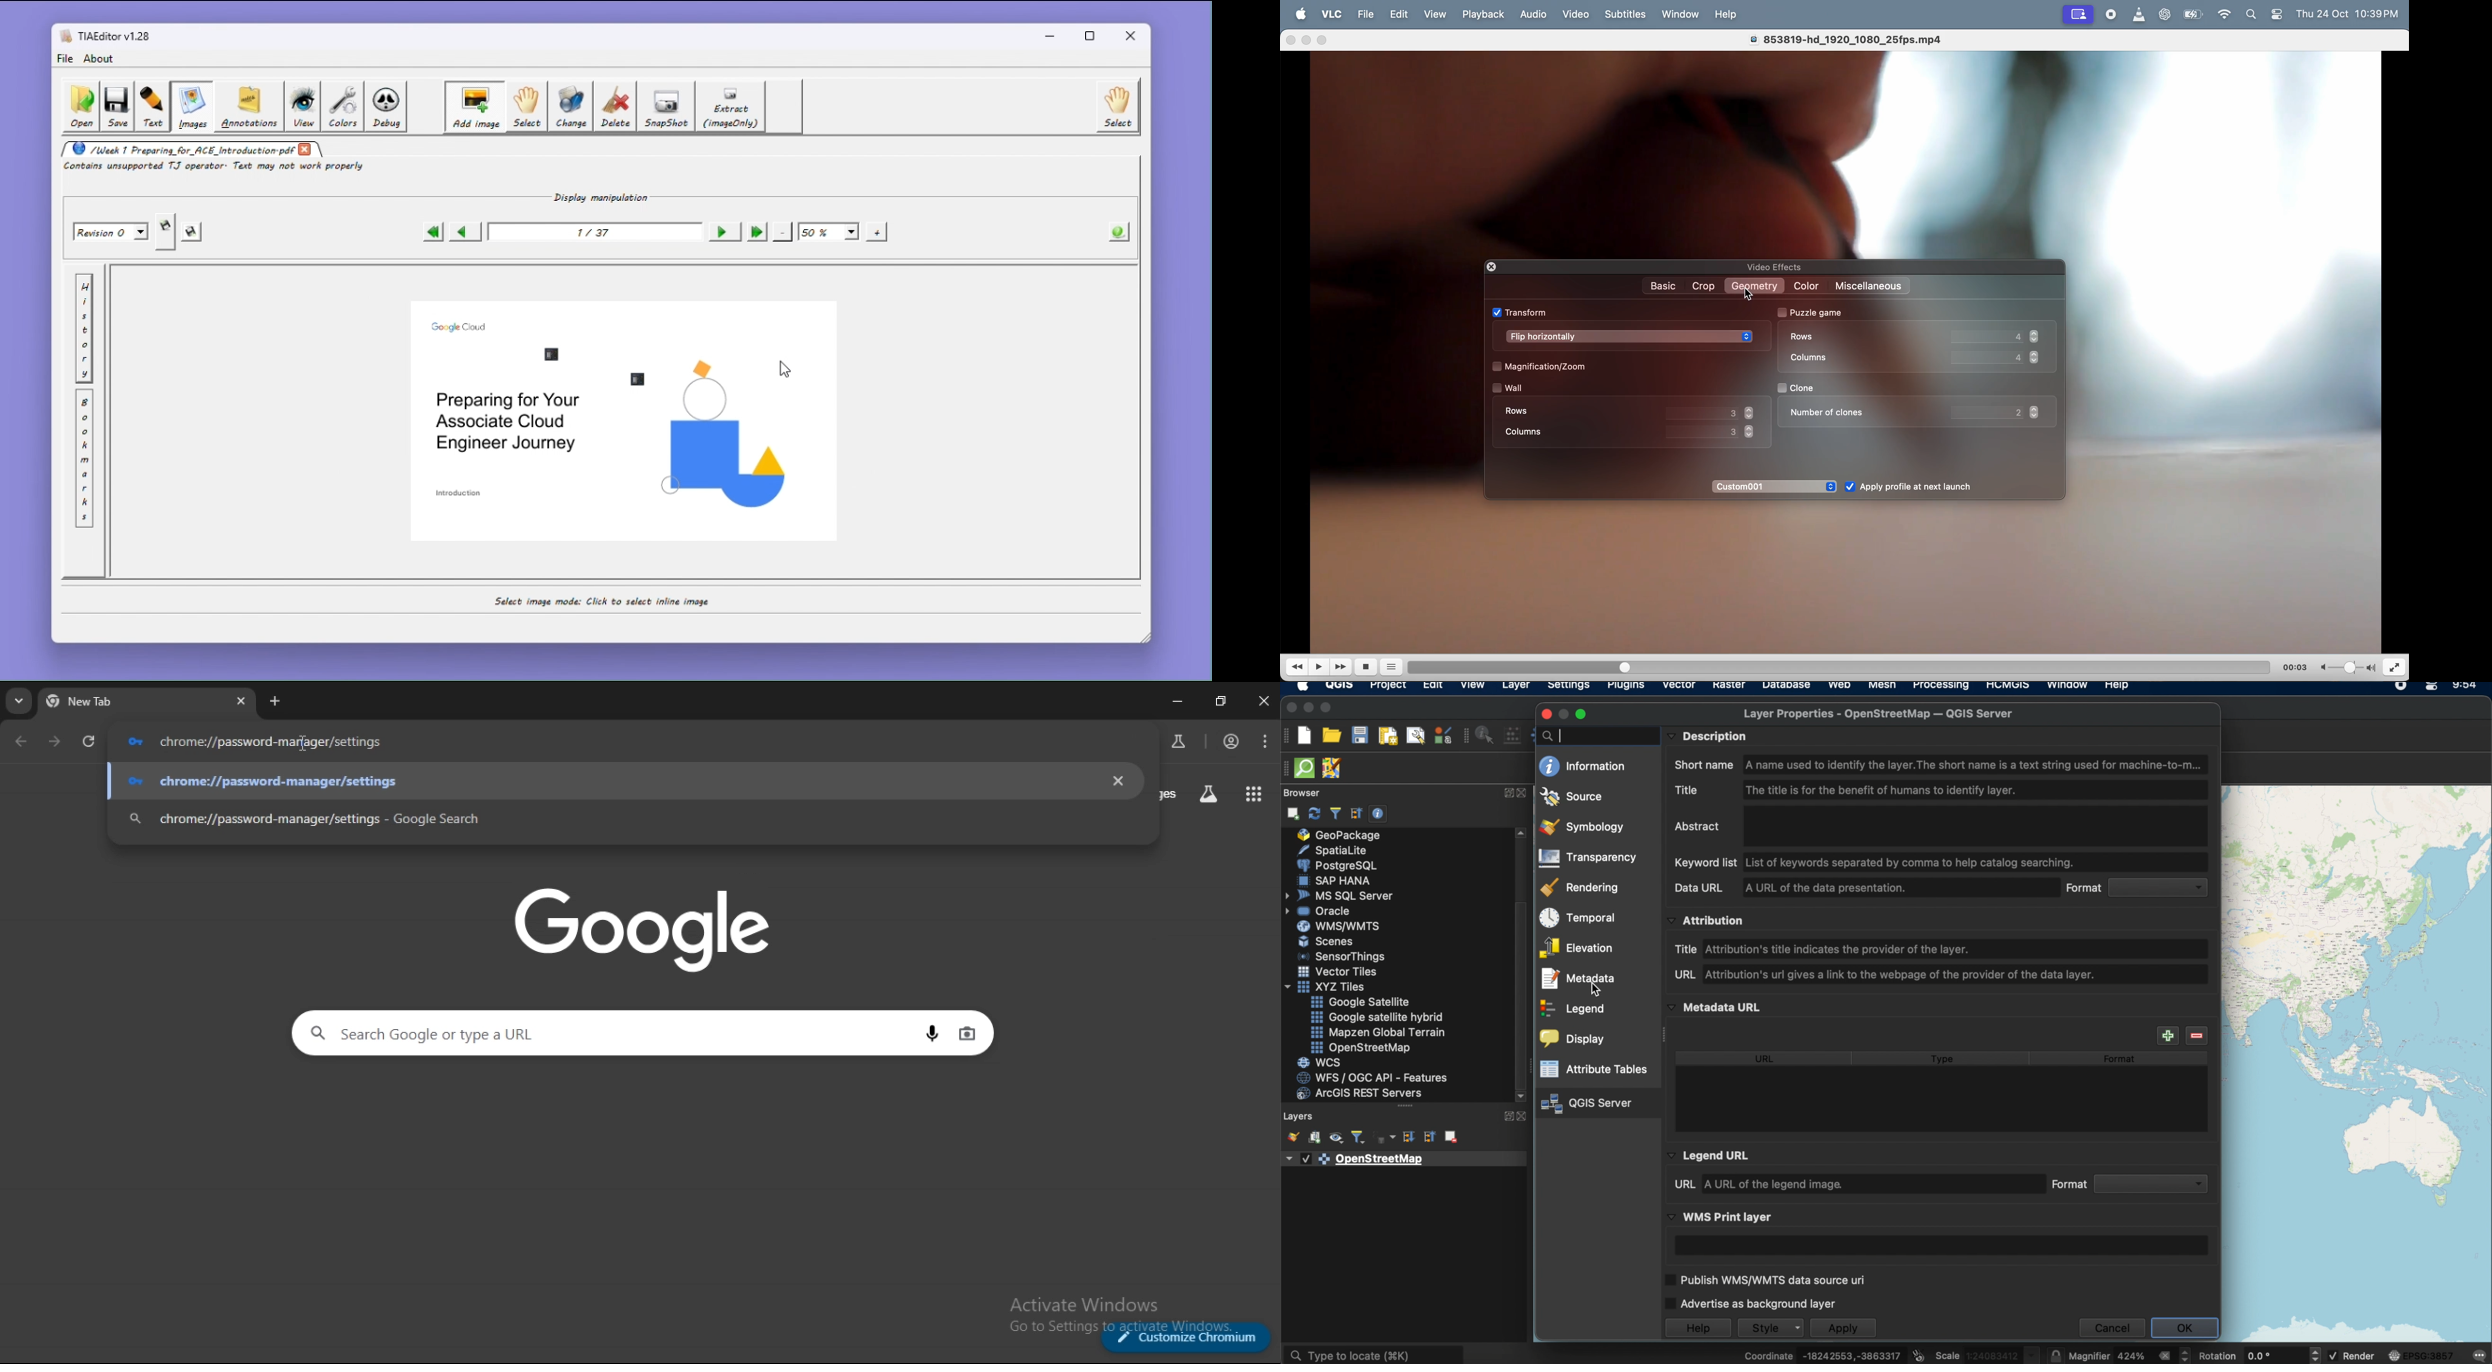 The width and height of the screenshot is (2492, 1372). What do you see at coordinates (1807, 286) in the screenshot?
I see `color` at bounding box center [1807, 286].